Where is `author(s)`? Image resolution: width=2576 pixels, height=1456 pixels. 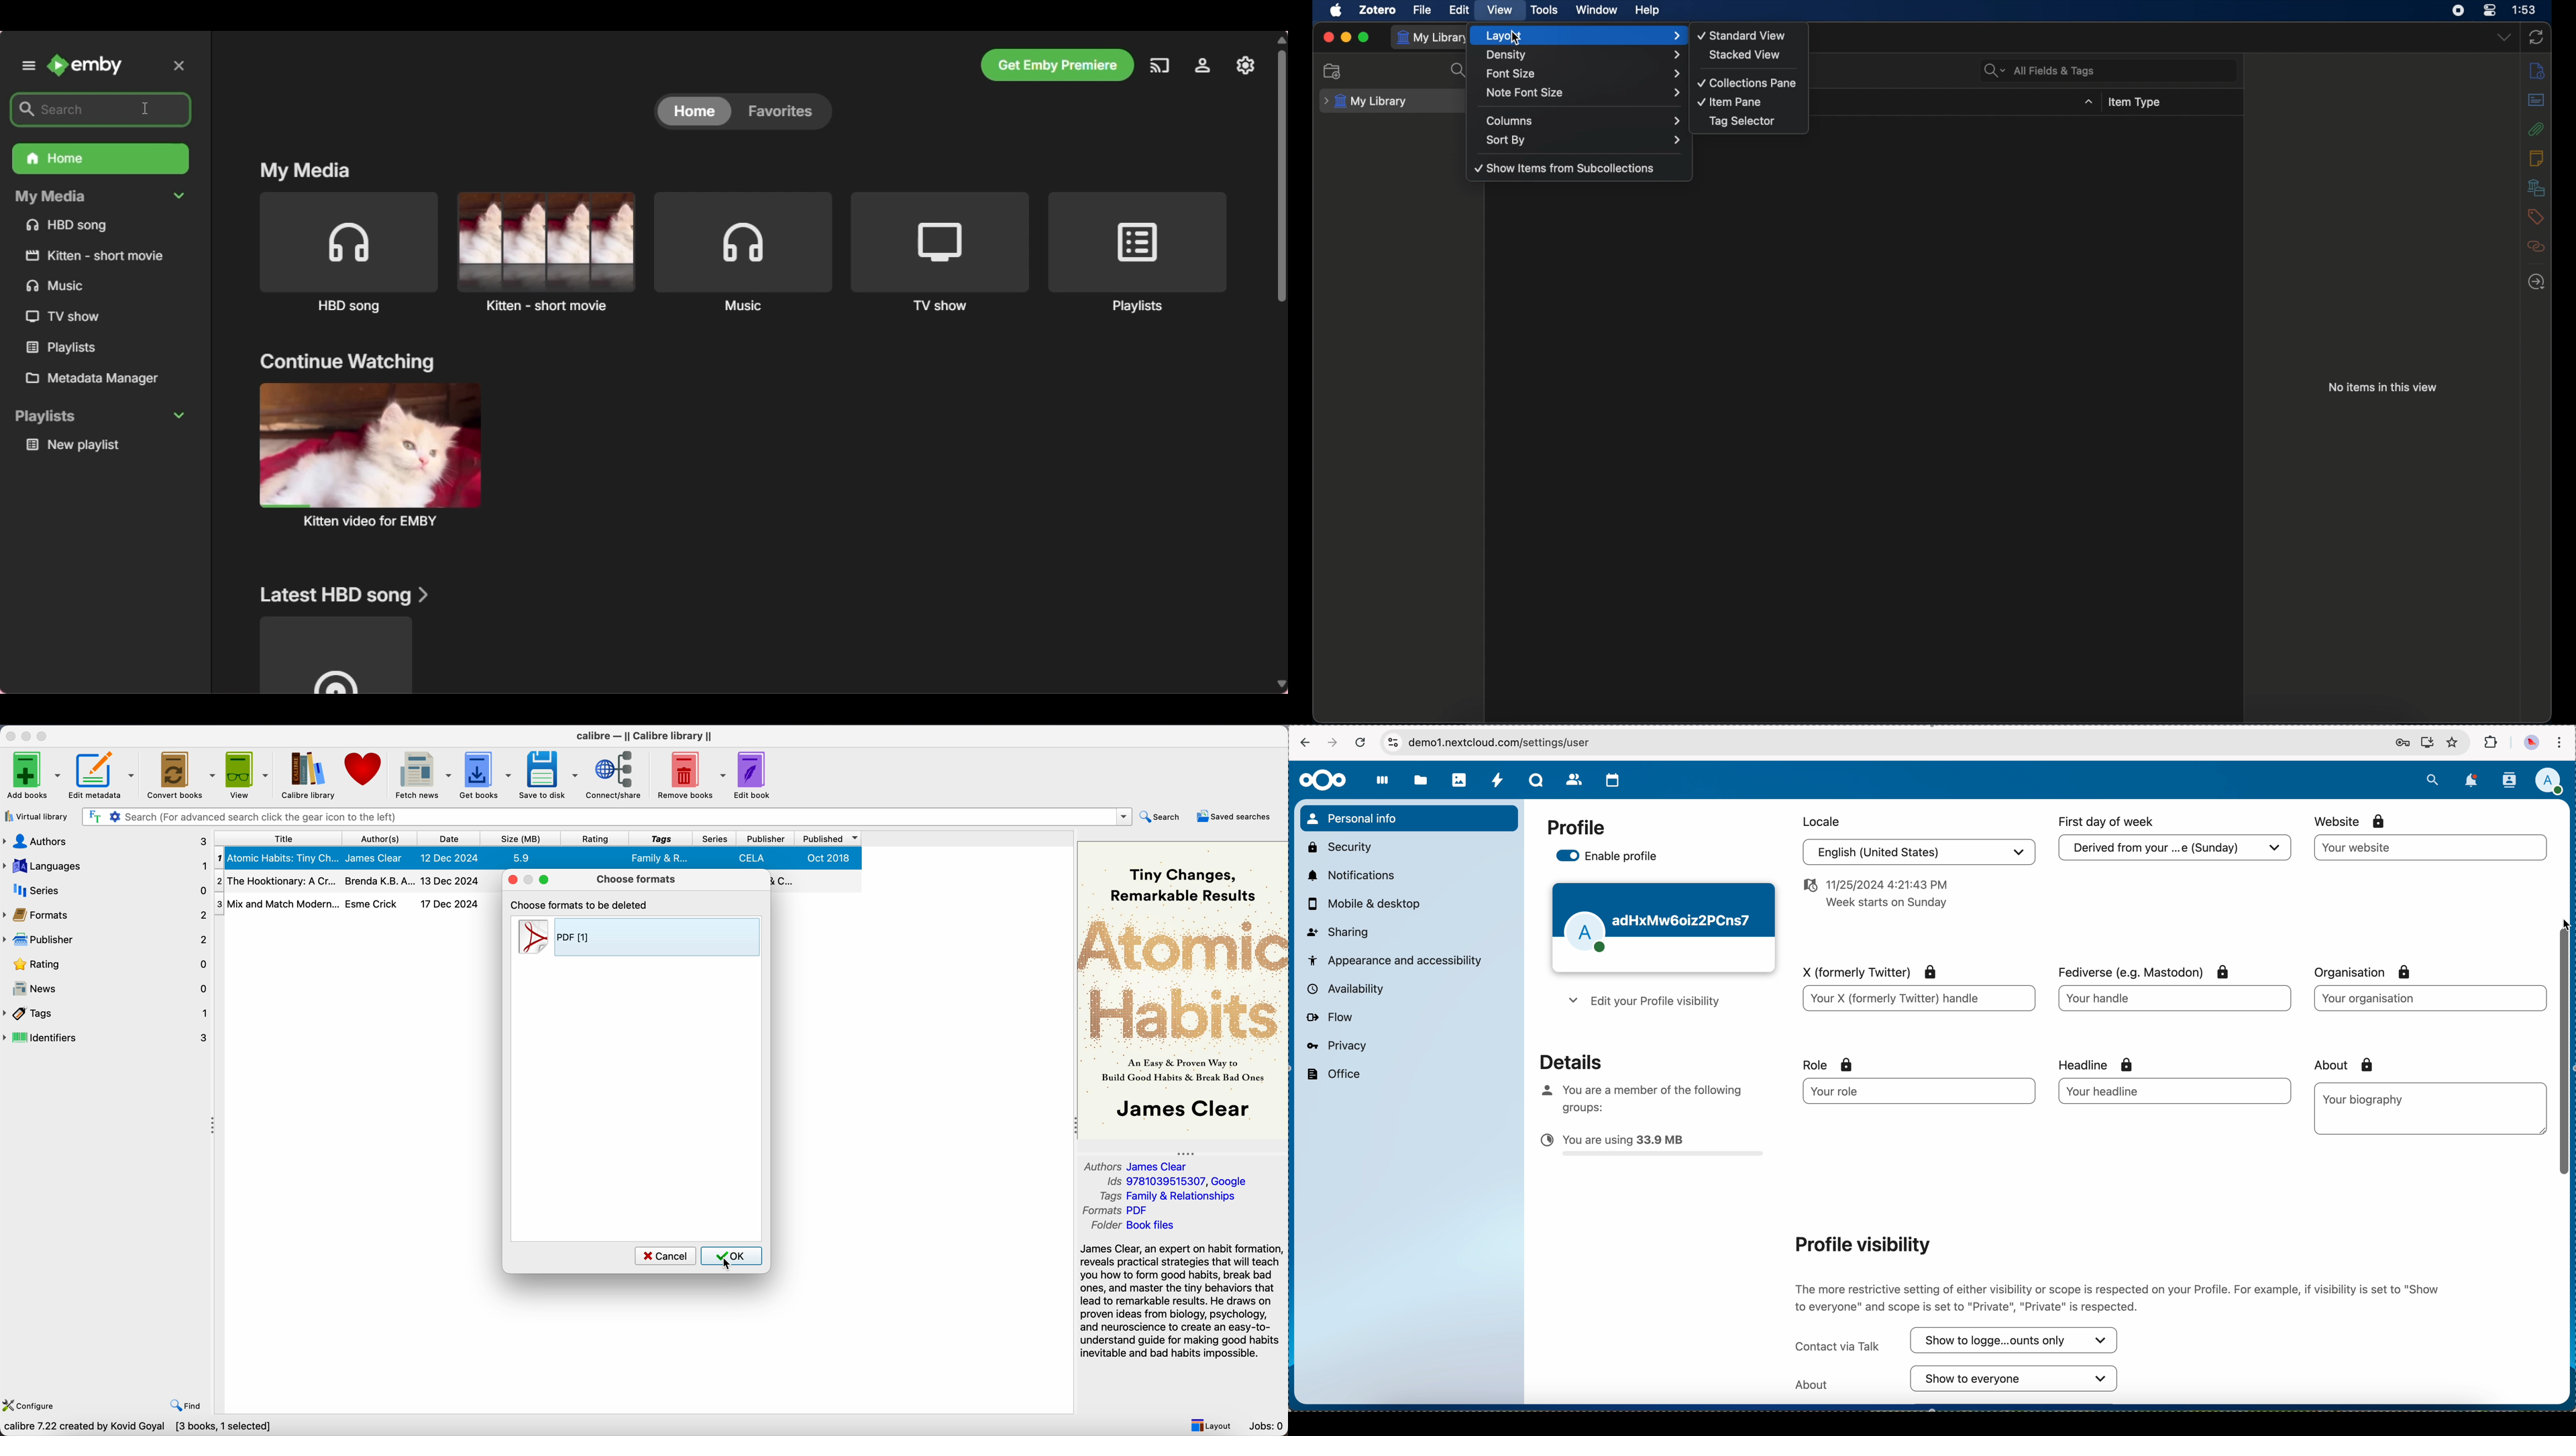
author(s) is located at coordinates (381, 837).